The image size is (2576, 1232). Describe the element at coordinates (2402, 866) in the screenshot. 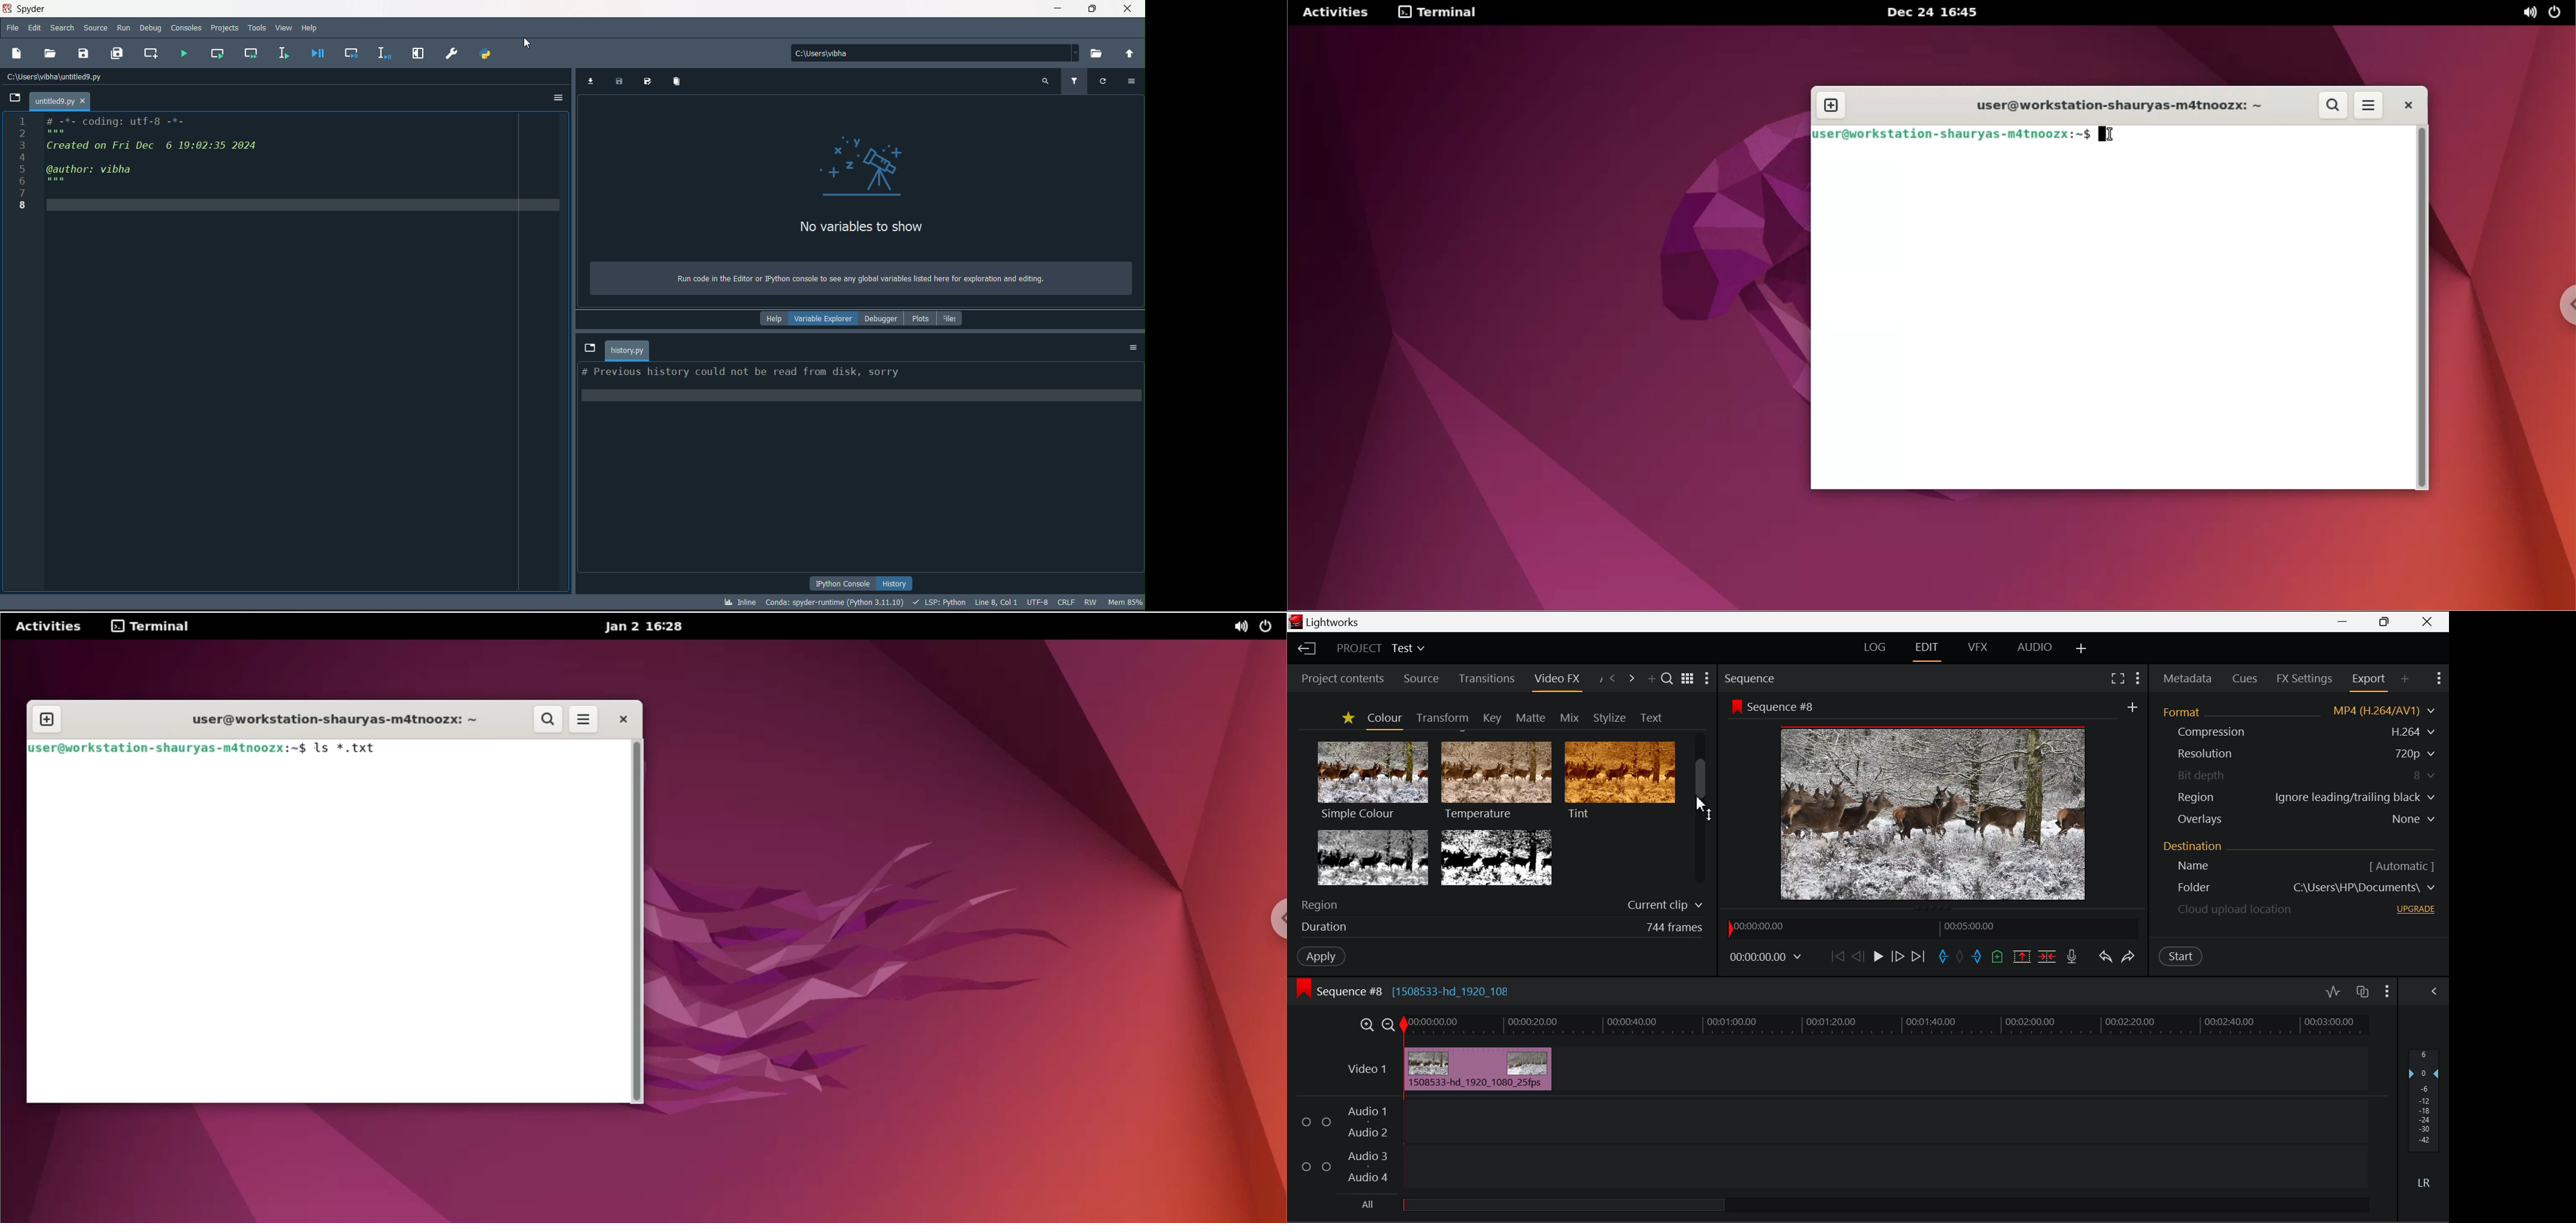

I see `[ Automatic ]` at that location.